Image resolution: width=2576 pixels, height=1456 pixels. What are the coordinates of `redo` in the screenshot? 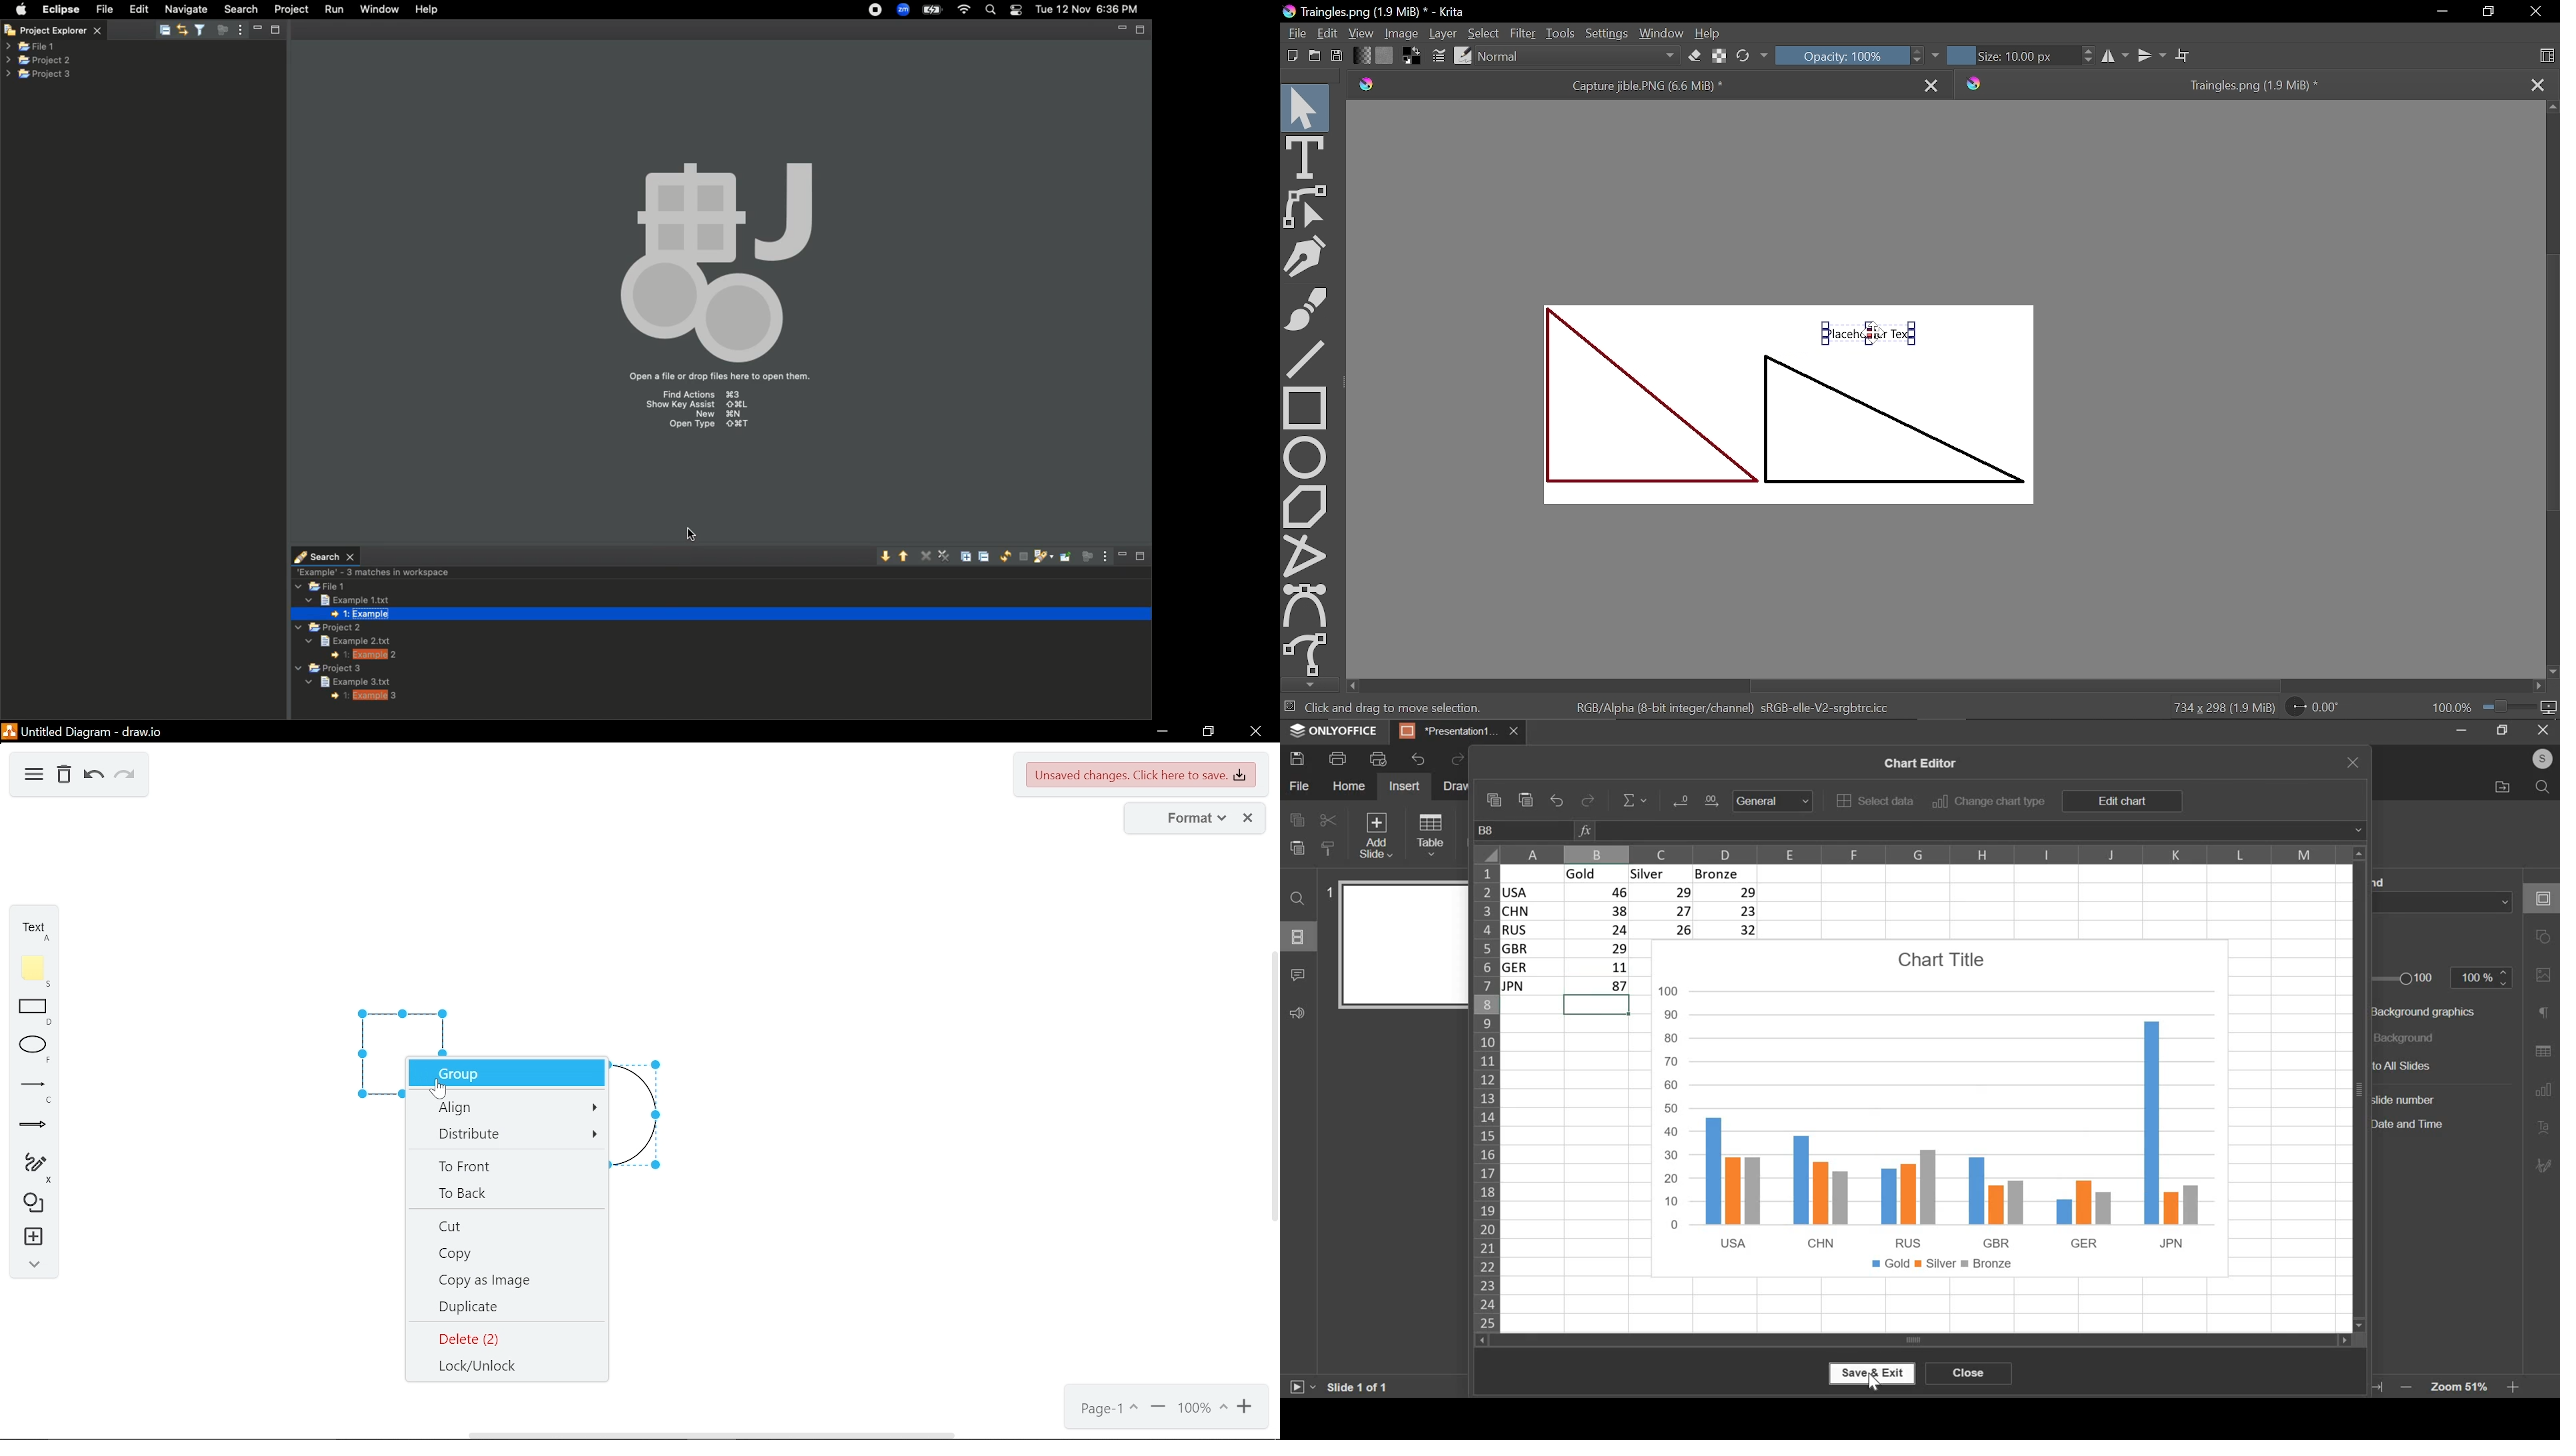 It's located at (1589, 800).